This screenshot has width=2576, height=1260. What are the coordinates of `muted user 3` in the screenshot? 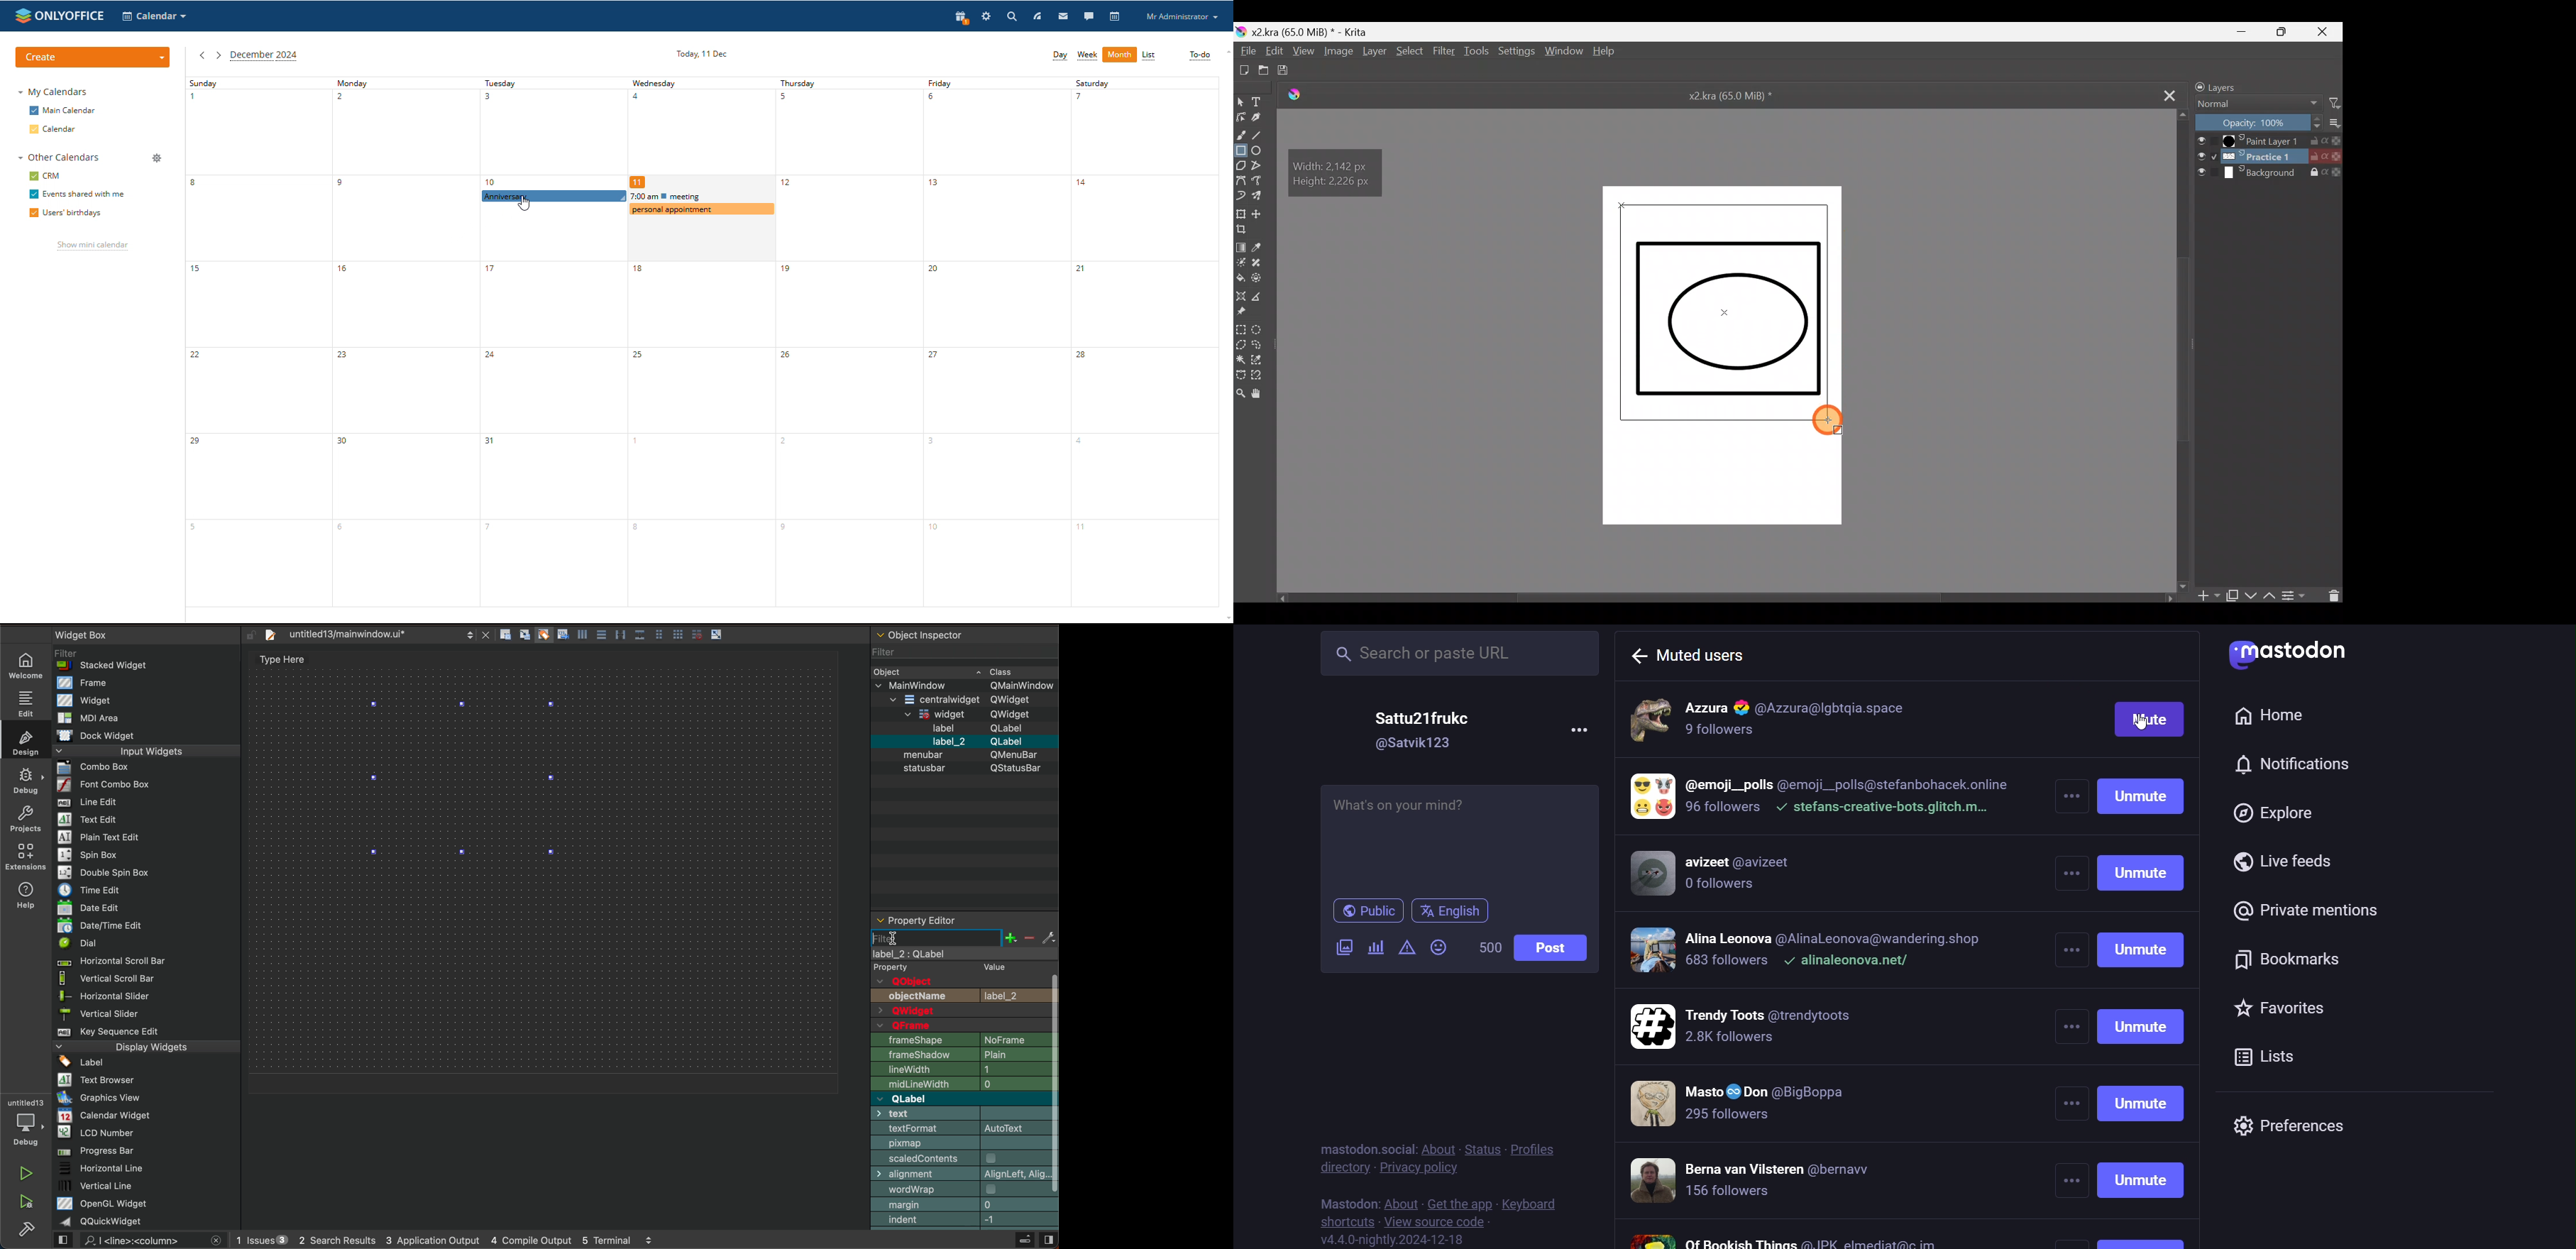 It's located at (1727, 877).